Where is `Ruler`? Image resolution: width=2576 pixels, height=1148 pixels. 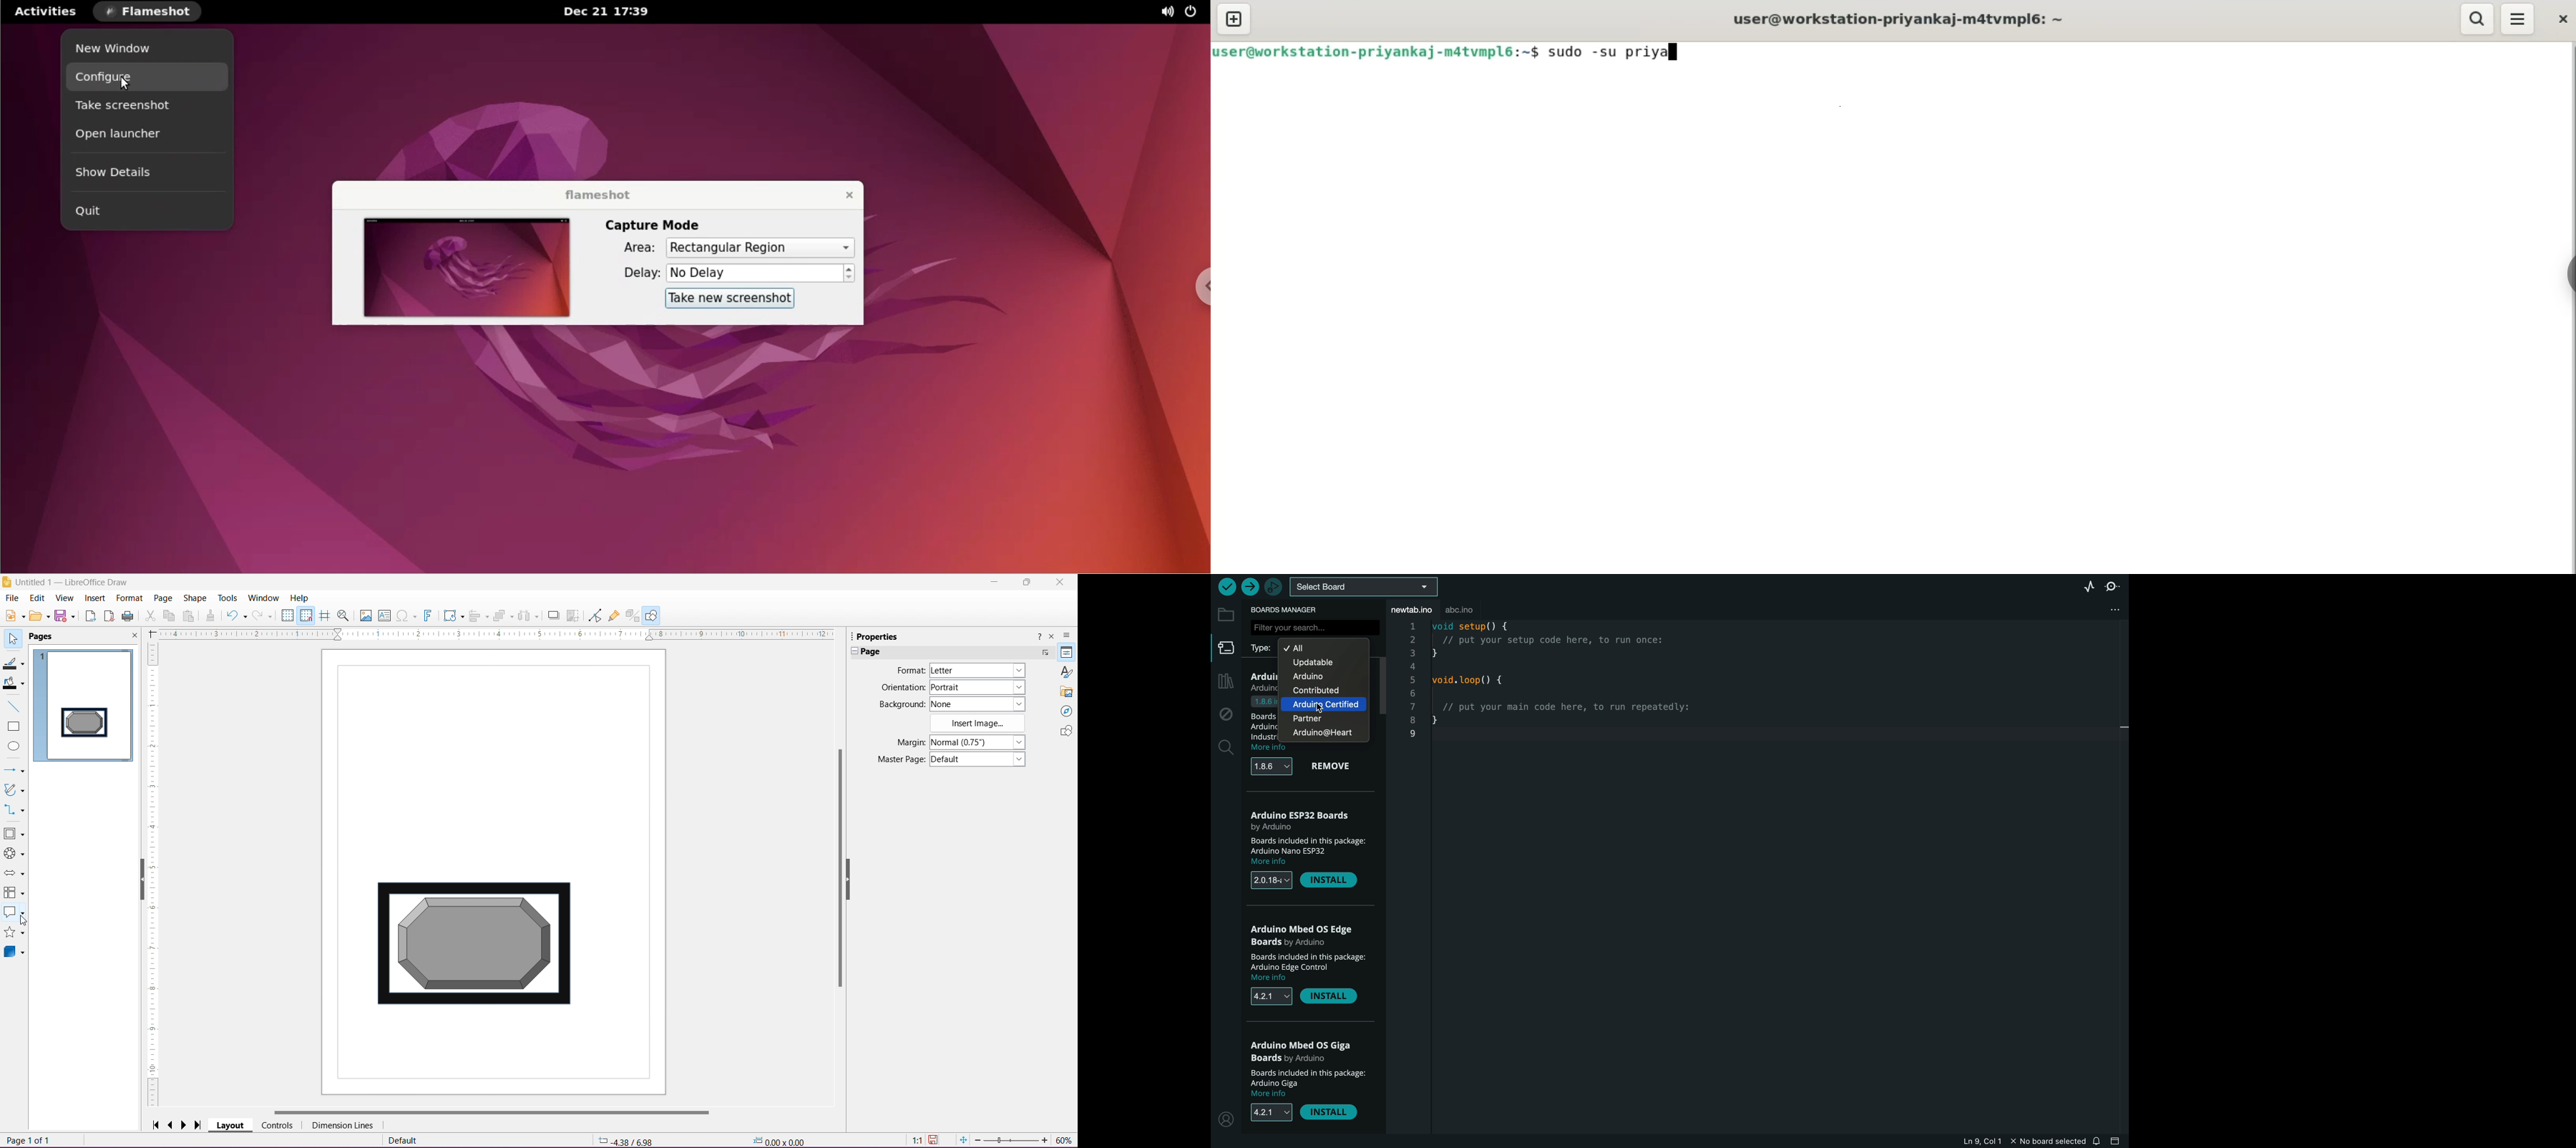 Ruler is located at coordinates (155, 875).